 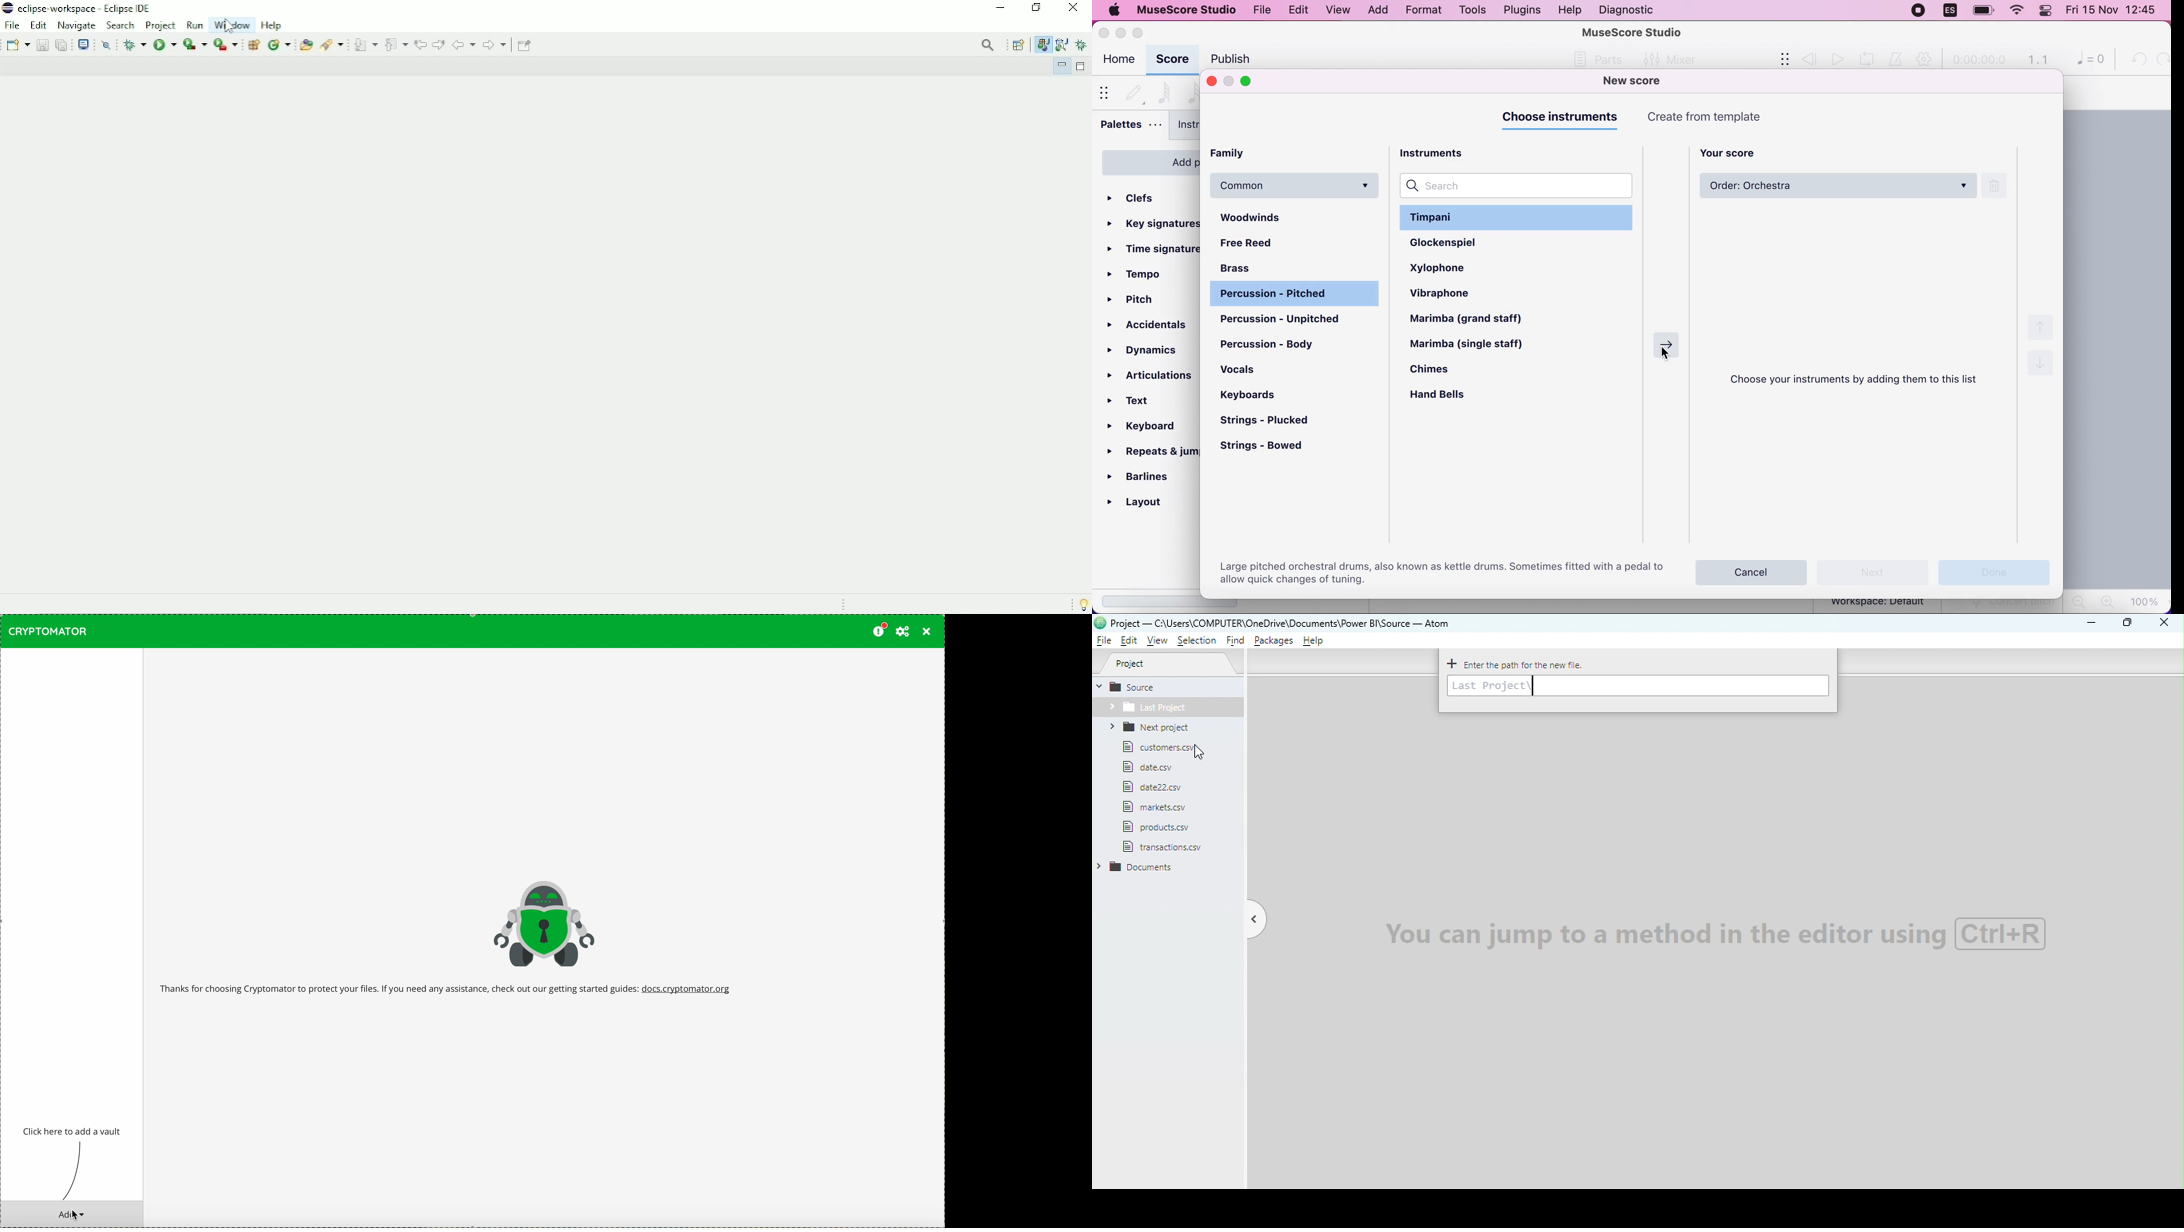 What do you see at coordinates (1149, 325) in the screenshot?
I see `accidentals` at bounding box center [1149, 325].